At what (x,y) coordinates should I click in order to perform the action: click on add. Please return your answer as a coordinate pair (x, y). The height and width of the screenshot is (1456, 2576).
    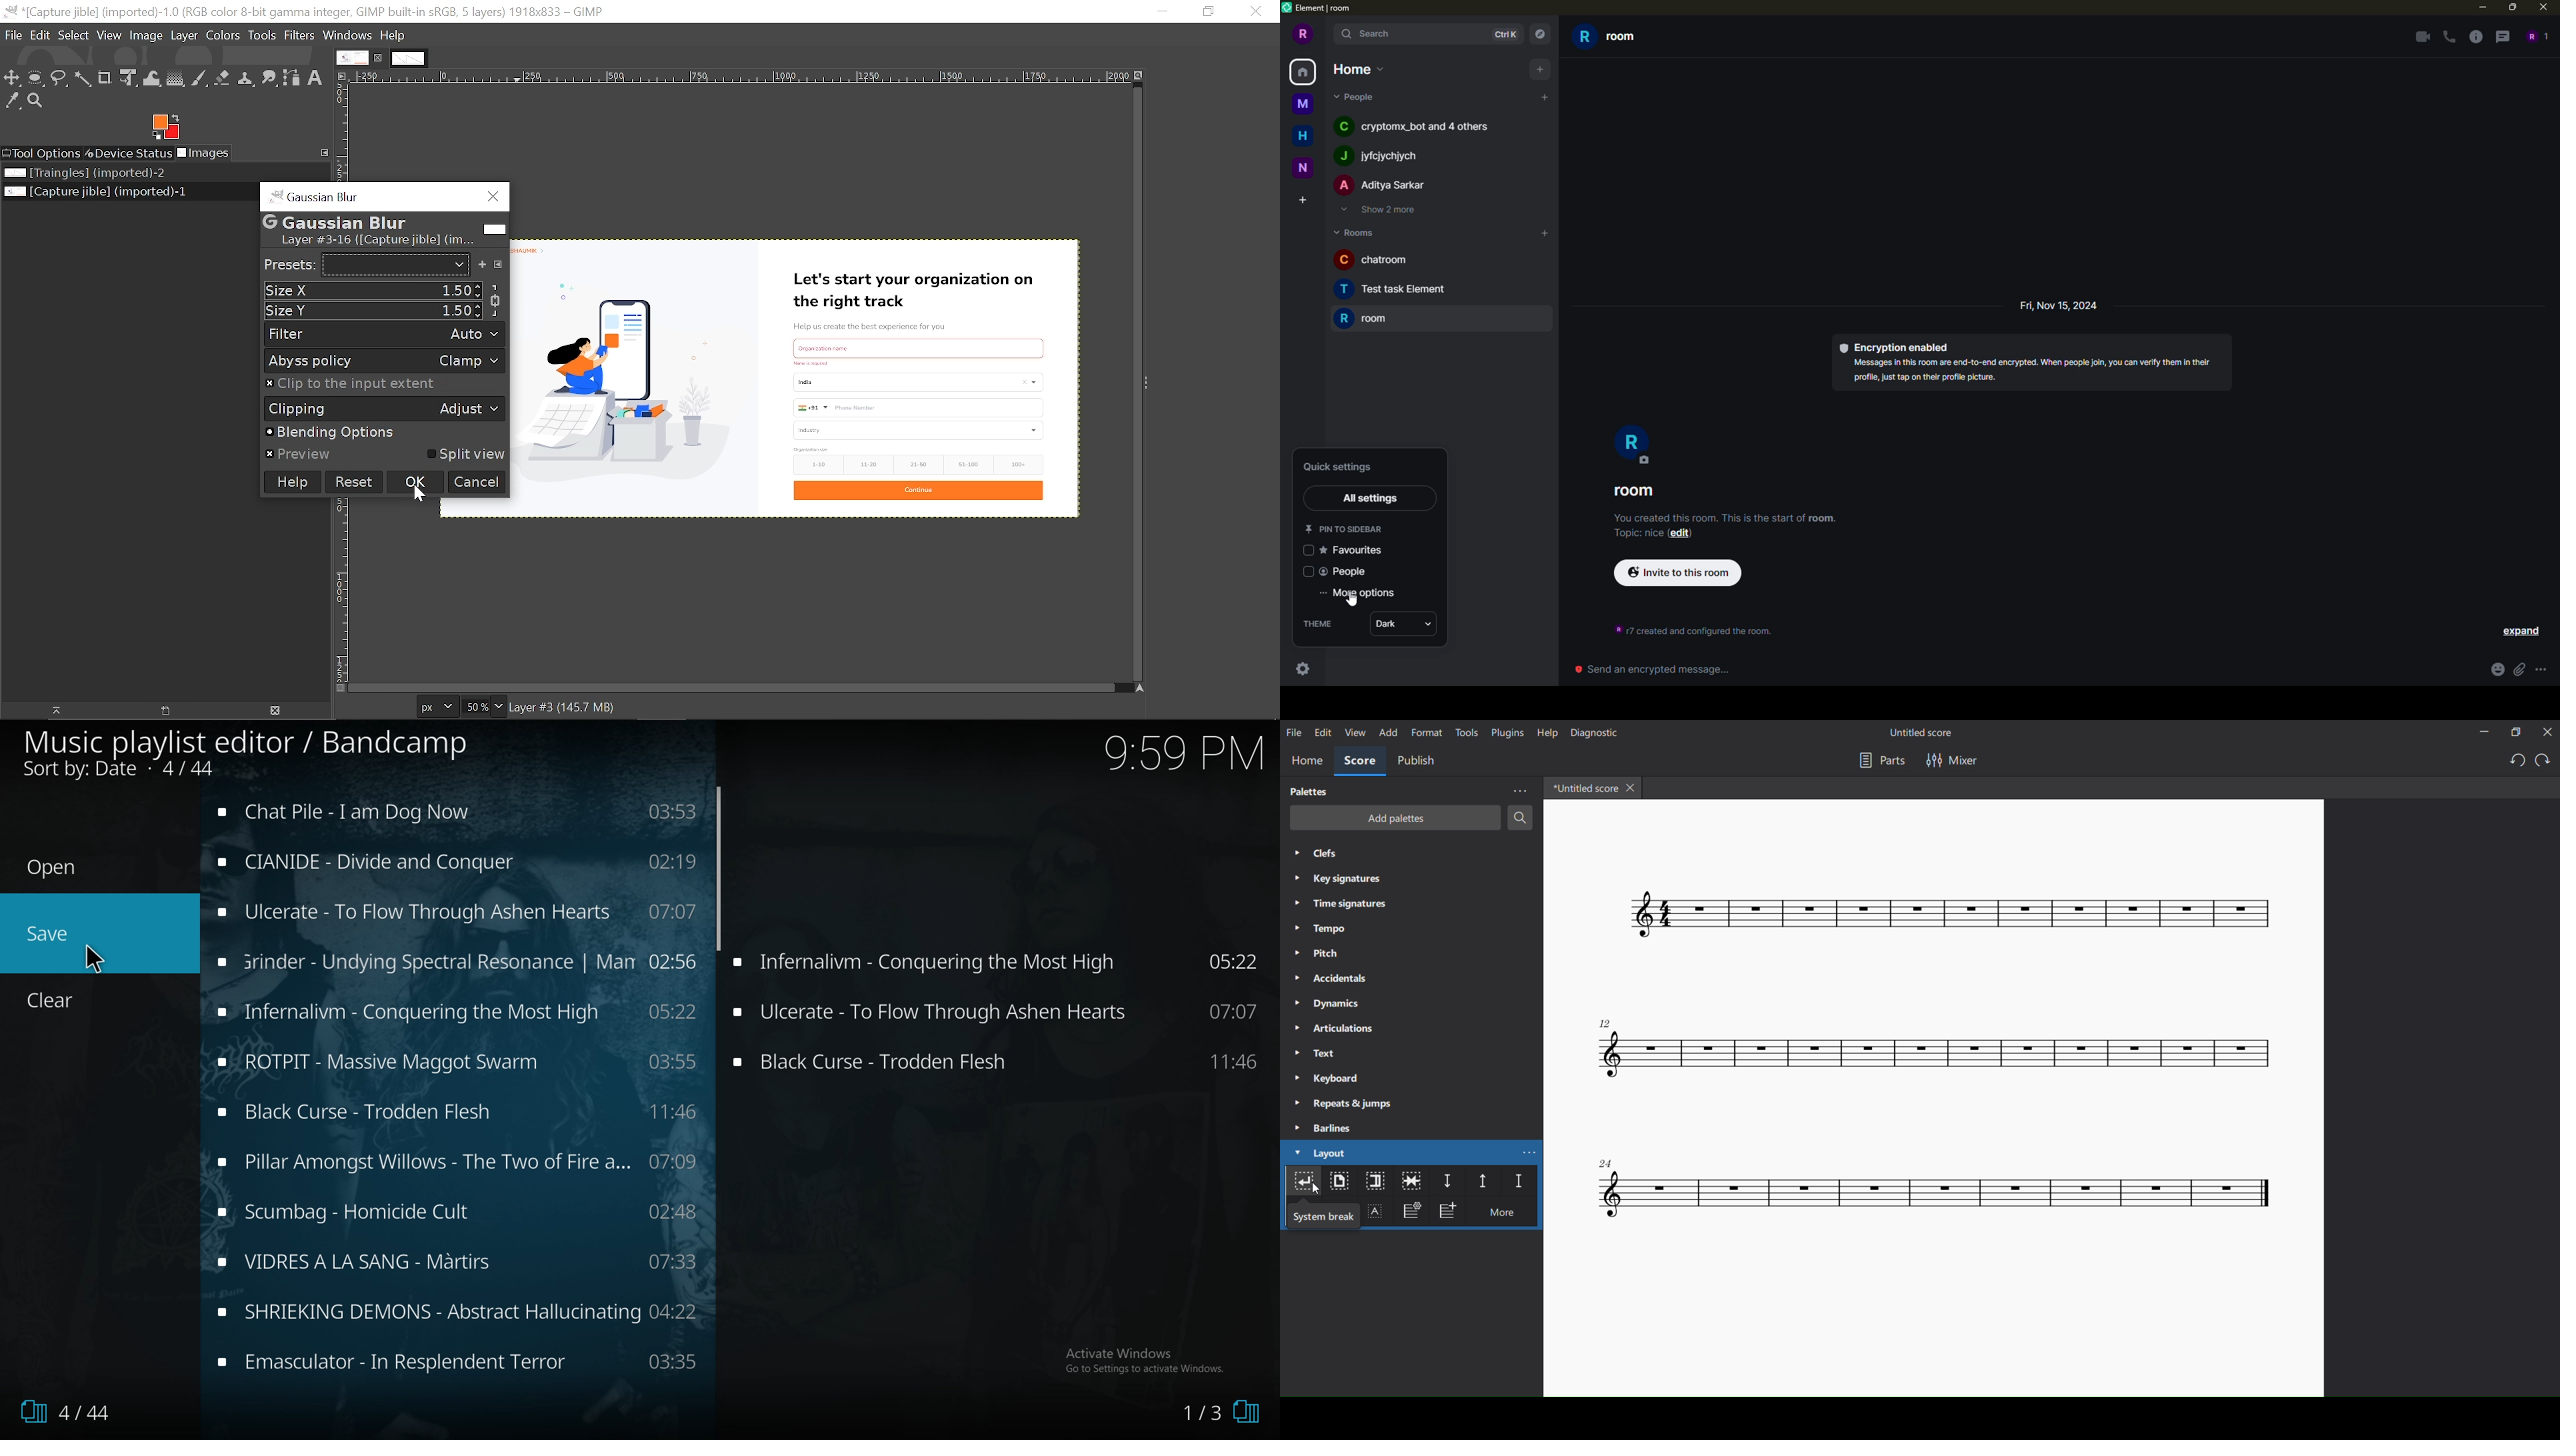
    Looking at the image, I should click on (1387, 733).